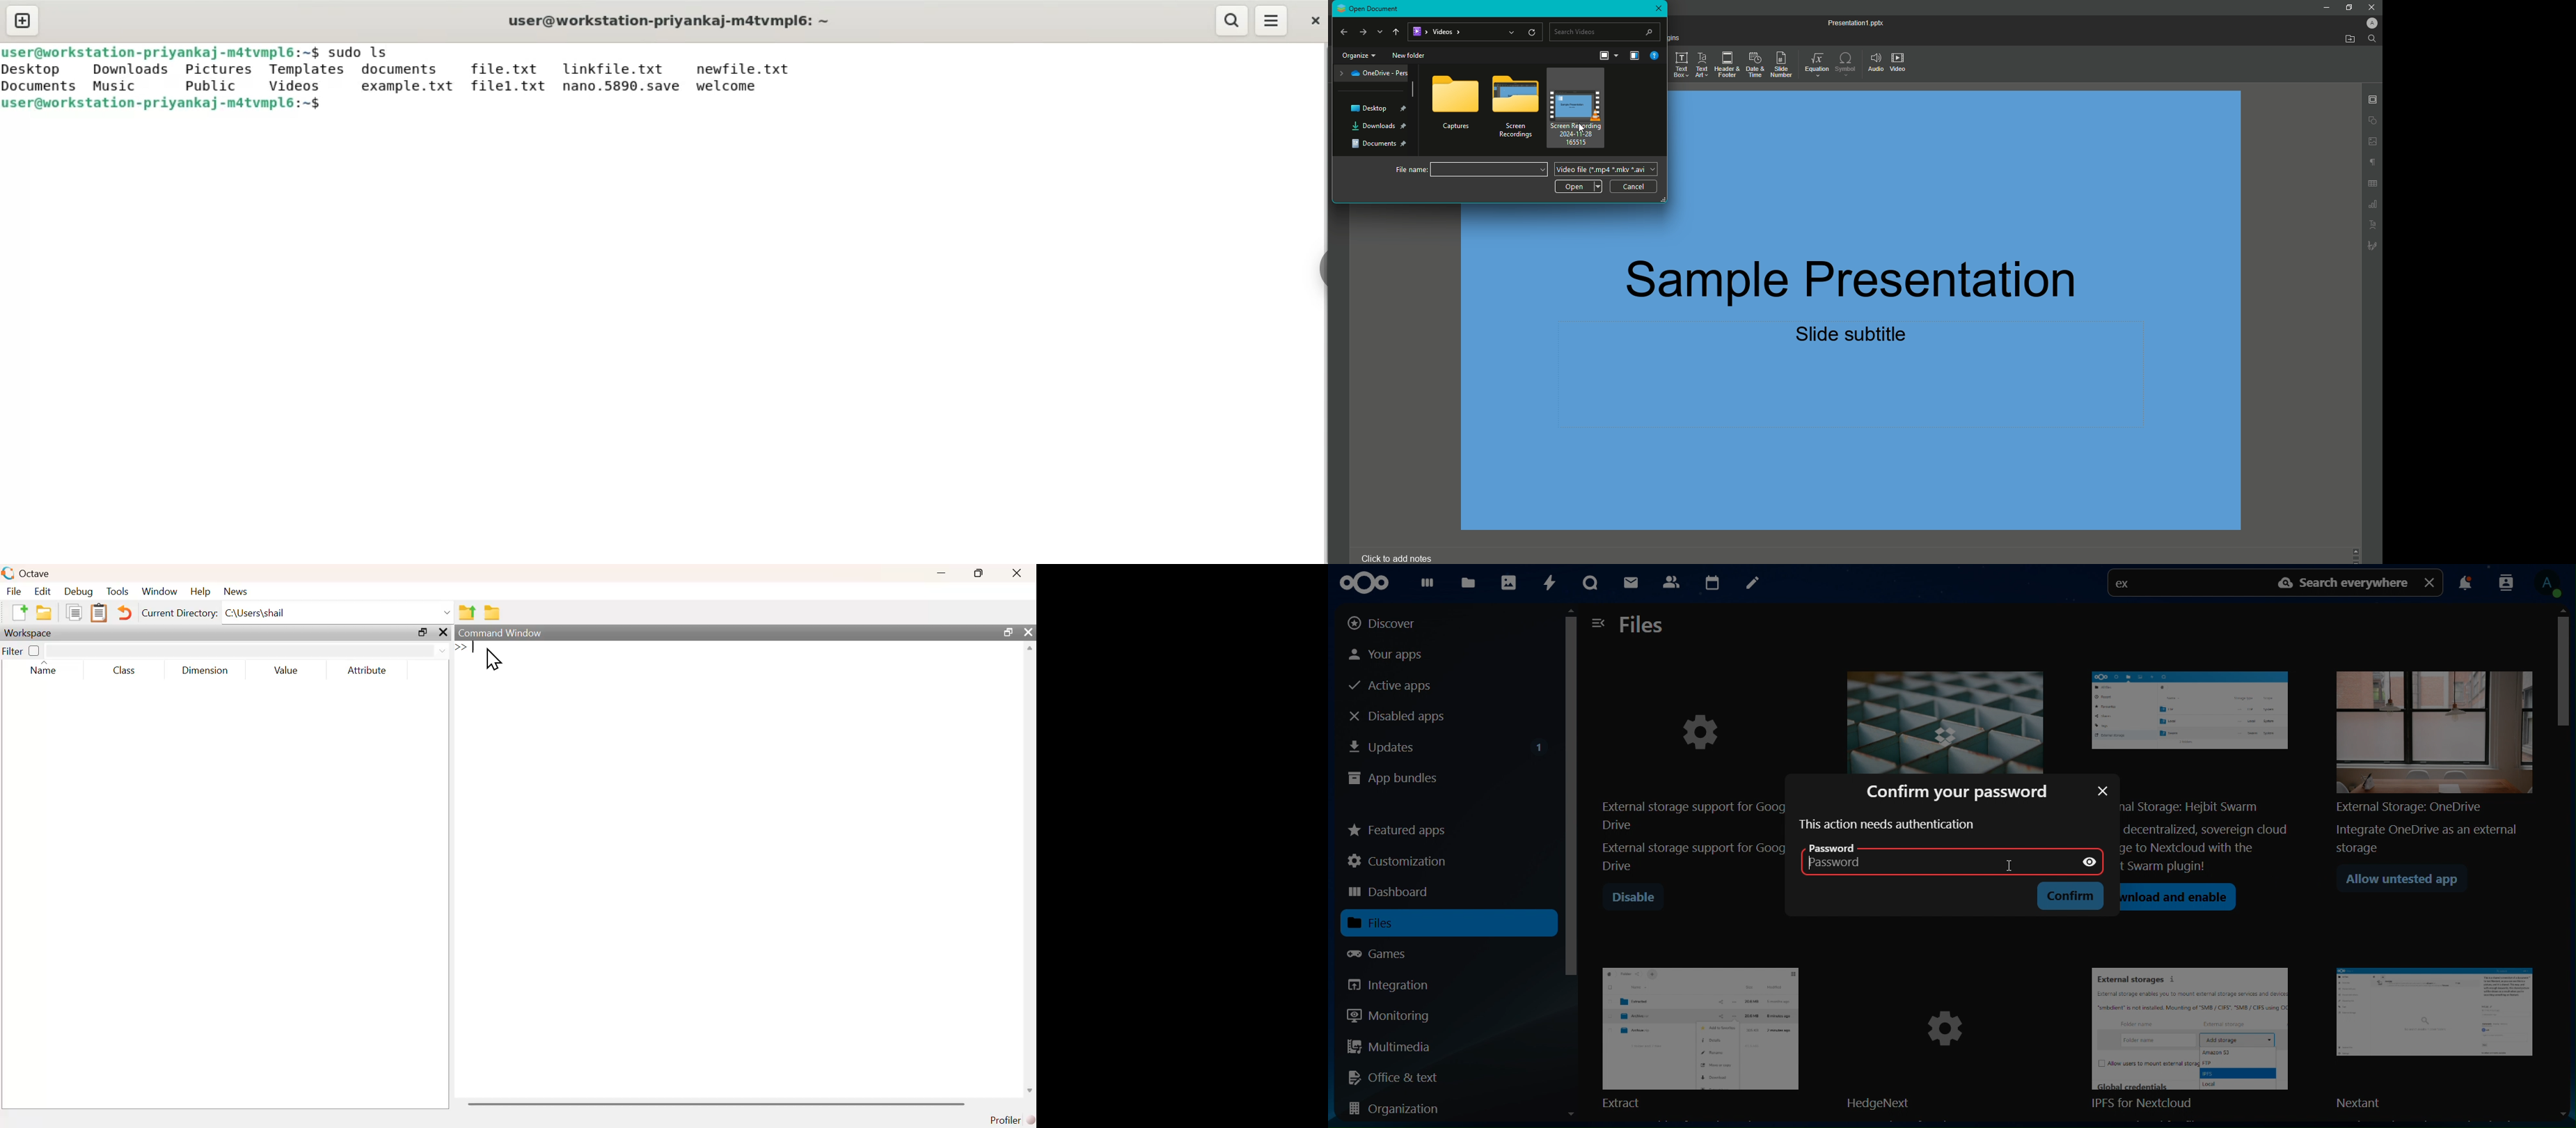 The width and height of the screenshot is (2576, 1148). Describe the element at coordinates (363, 52) in the screenshot. I see `command` at that location.